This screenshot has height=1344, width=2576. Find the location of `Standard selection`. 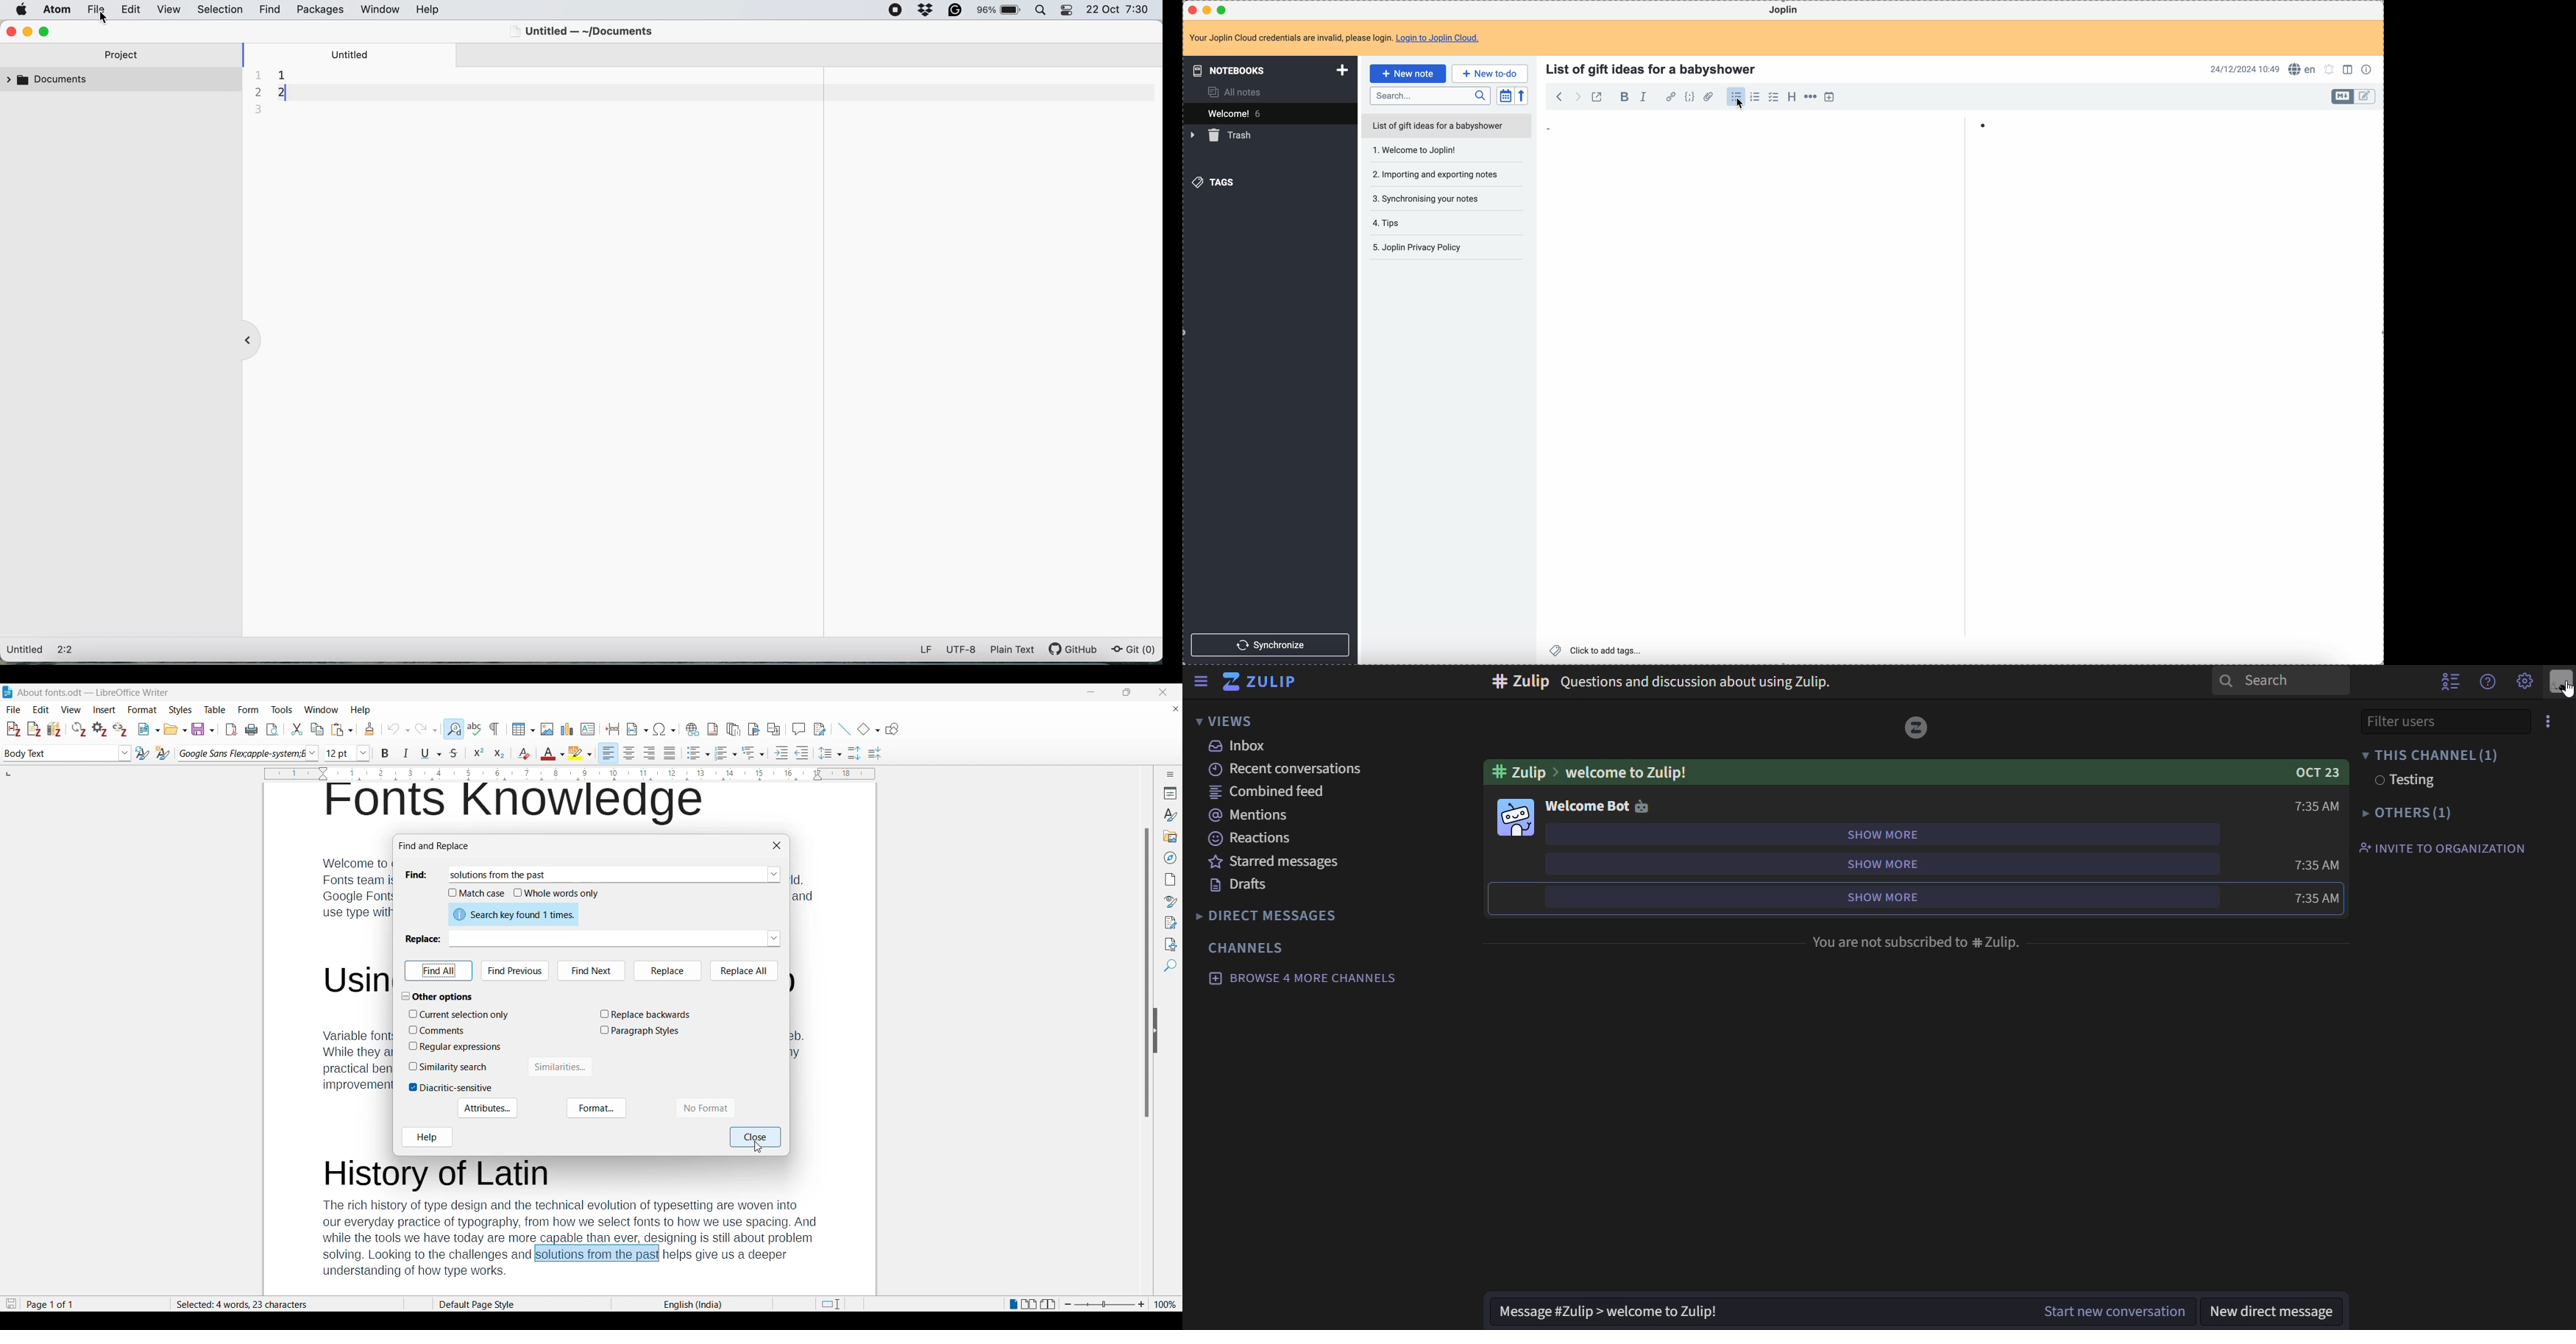

Standard selection is located at coordinates (830, 1304).